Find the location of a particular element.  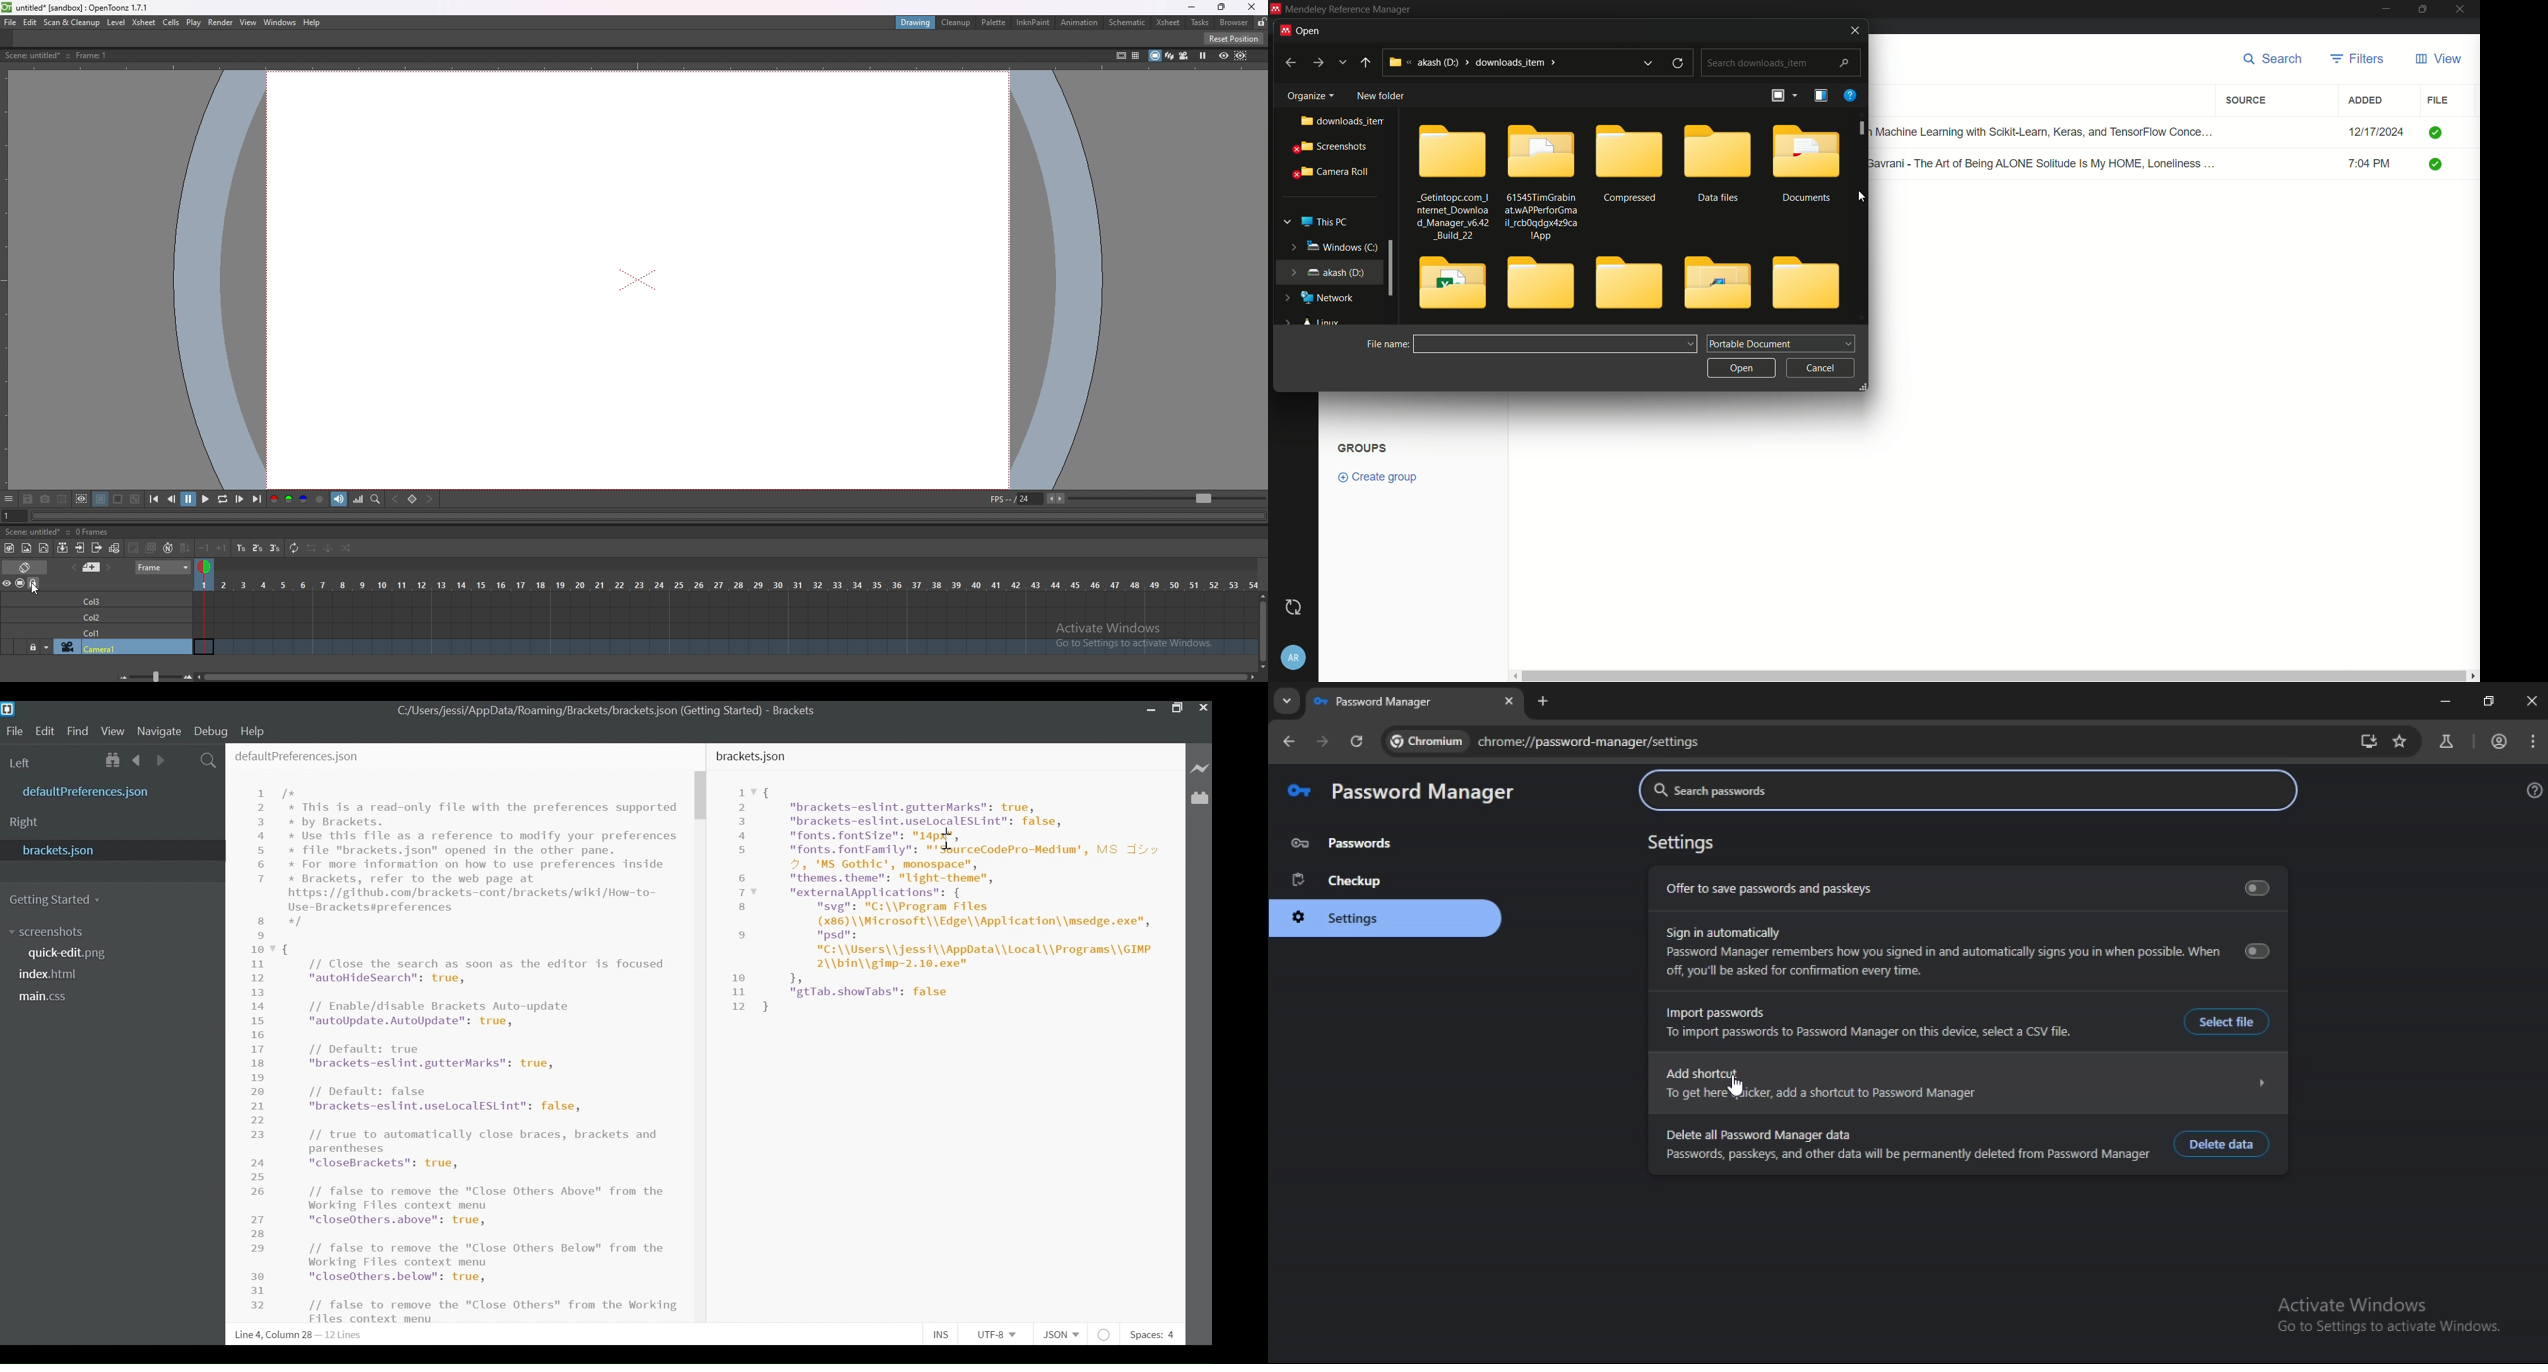

reframe on 2s is located at coordinates (258, 548).